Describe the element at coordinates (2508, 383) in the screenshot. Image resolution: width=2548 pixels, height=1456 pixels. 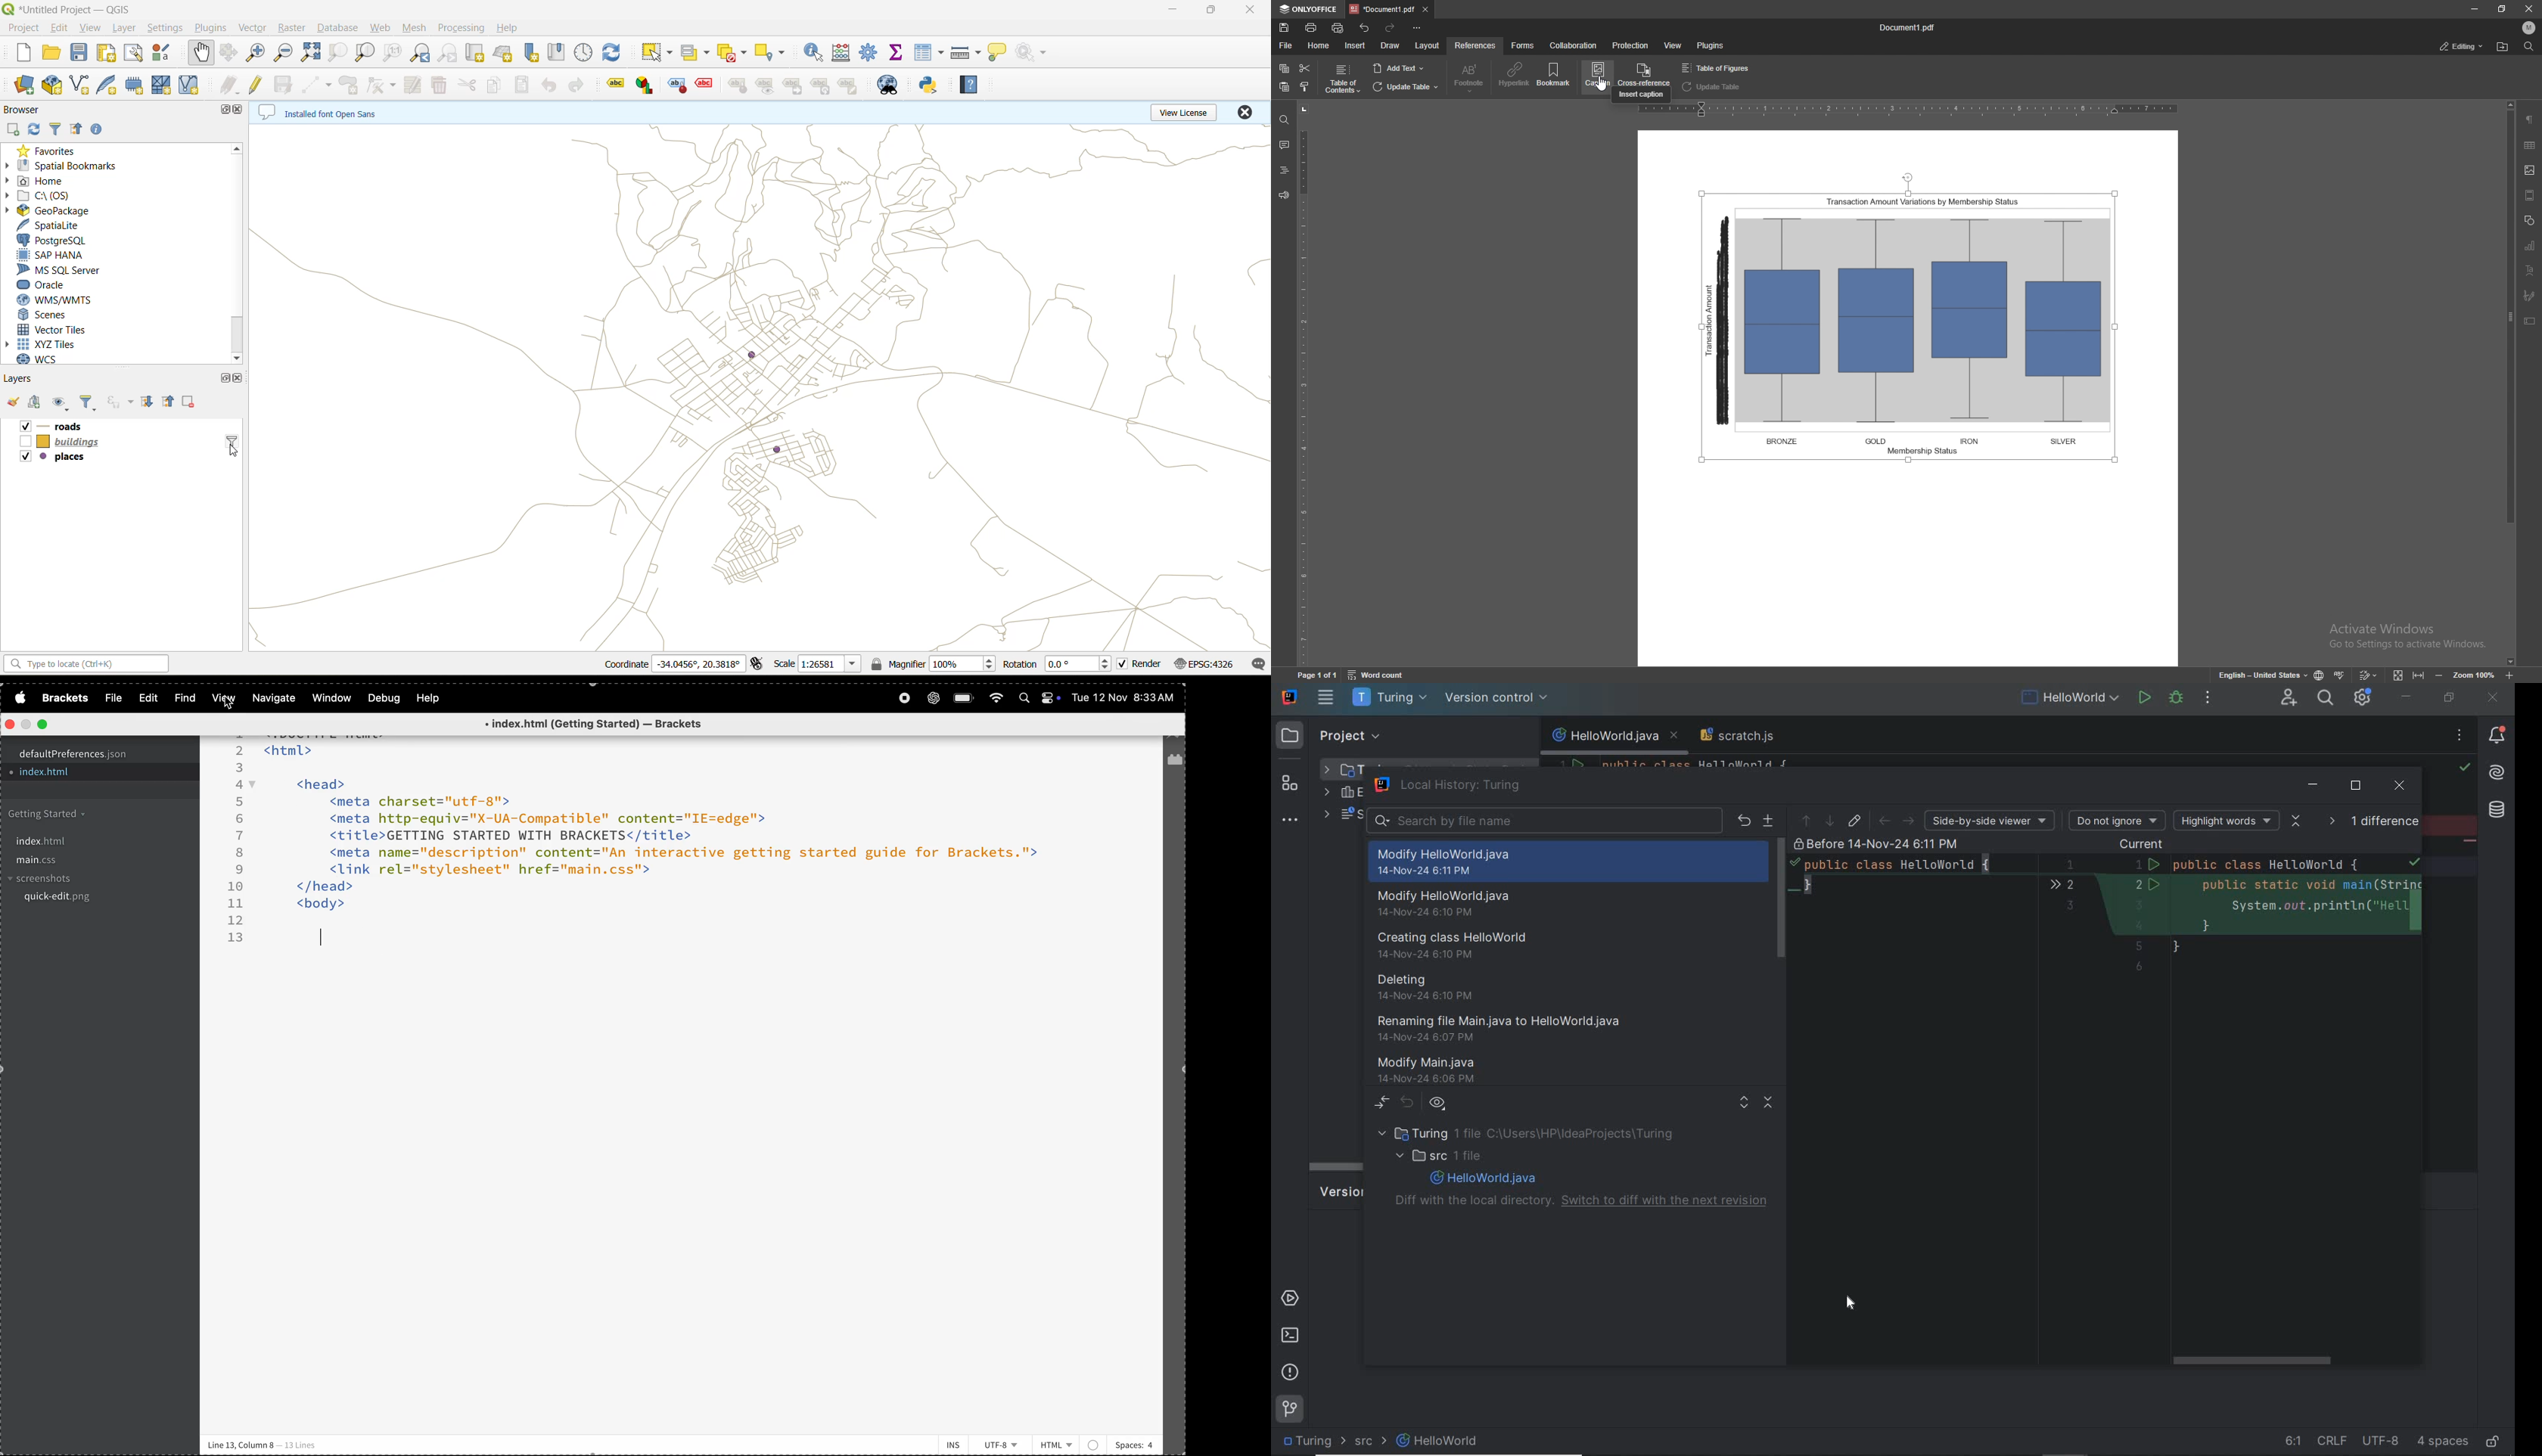
I see `scroll bar` at that location.